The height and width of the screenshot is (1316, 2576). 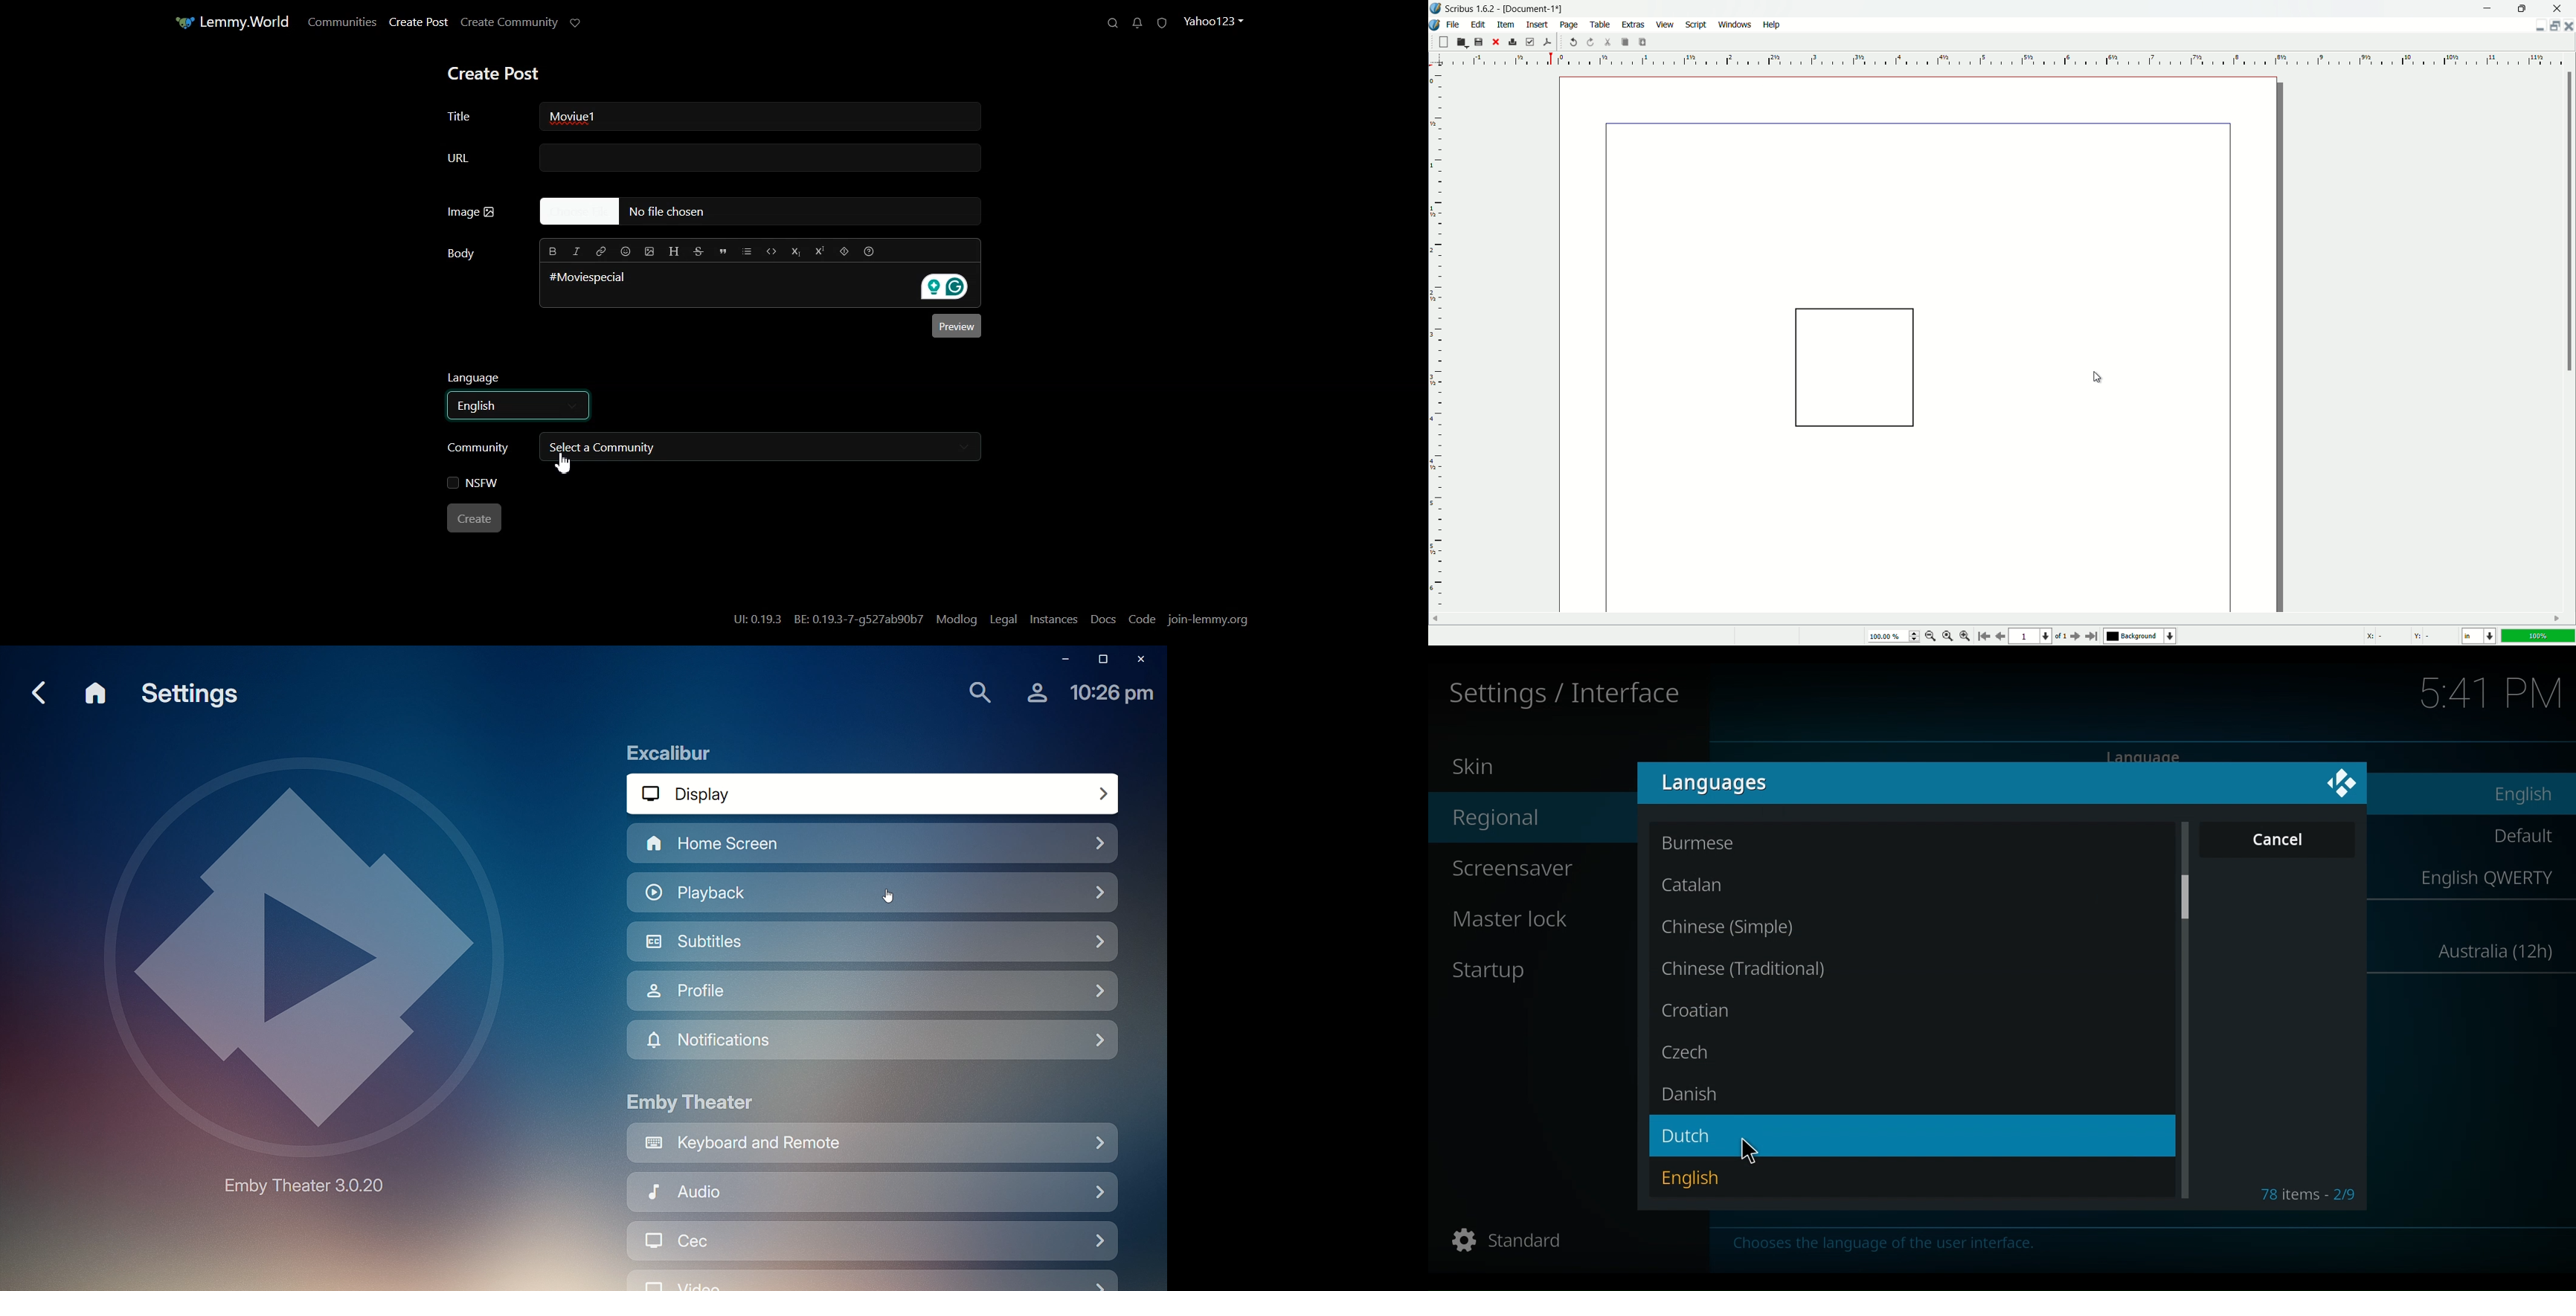 I want to click on Unread Messages, so click(x=1137, y=23).